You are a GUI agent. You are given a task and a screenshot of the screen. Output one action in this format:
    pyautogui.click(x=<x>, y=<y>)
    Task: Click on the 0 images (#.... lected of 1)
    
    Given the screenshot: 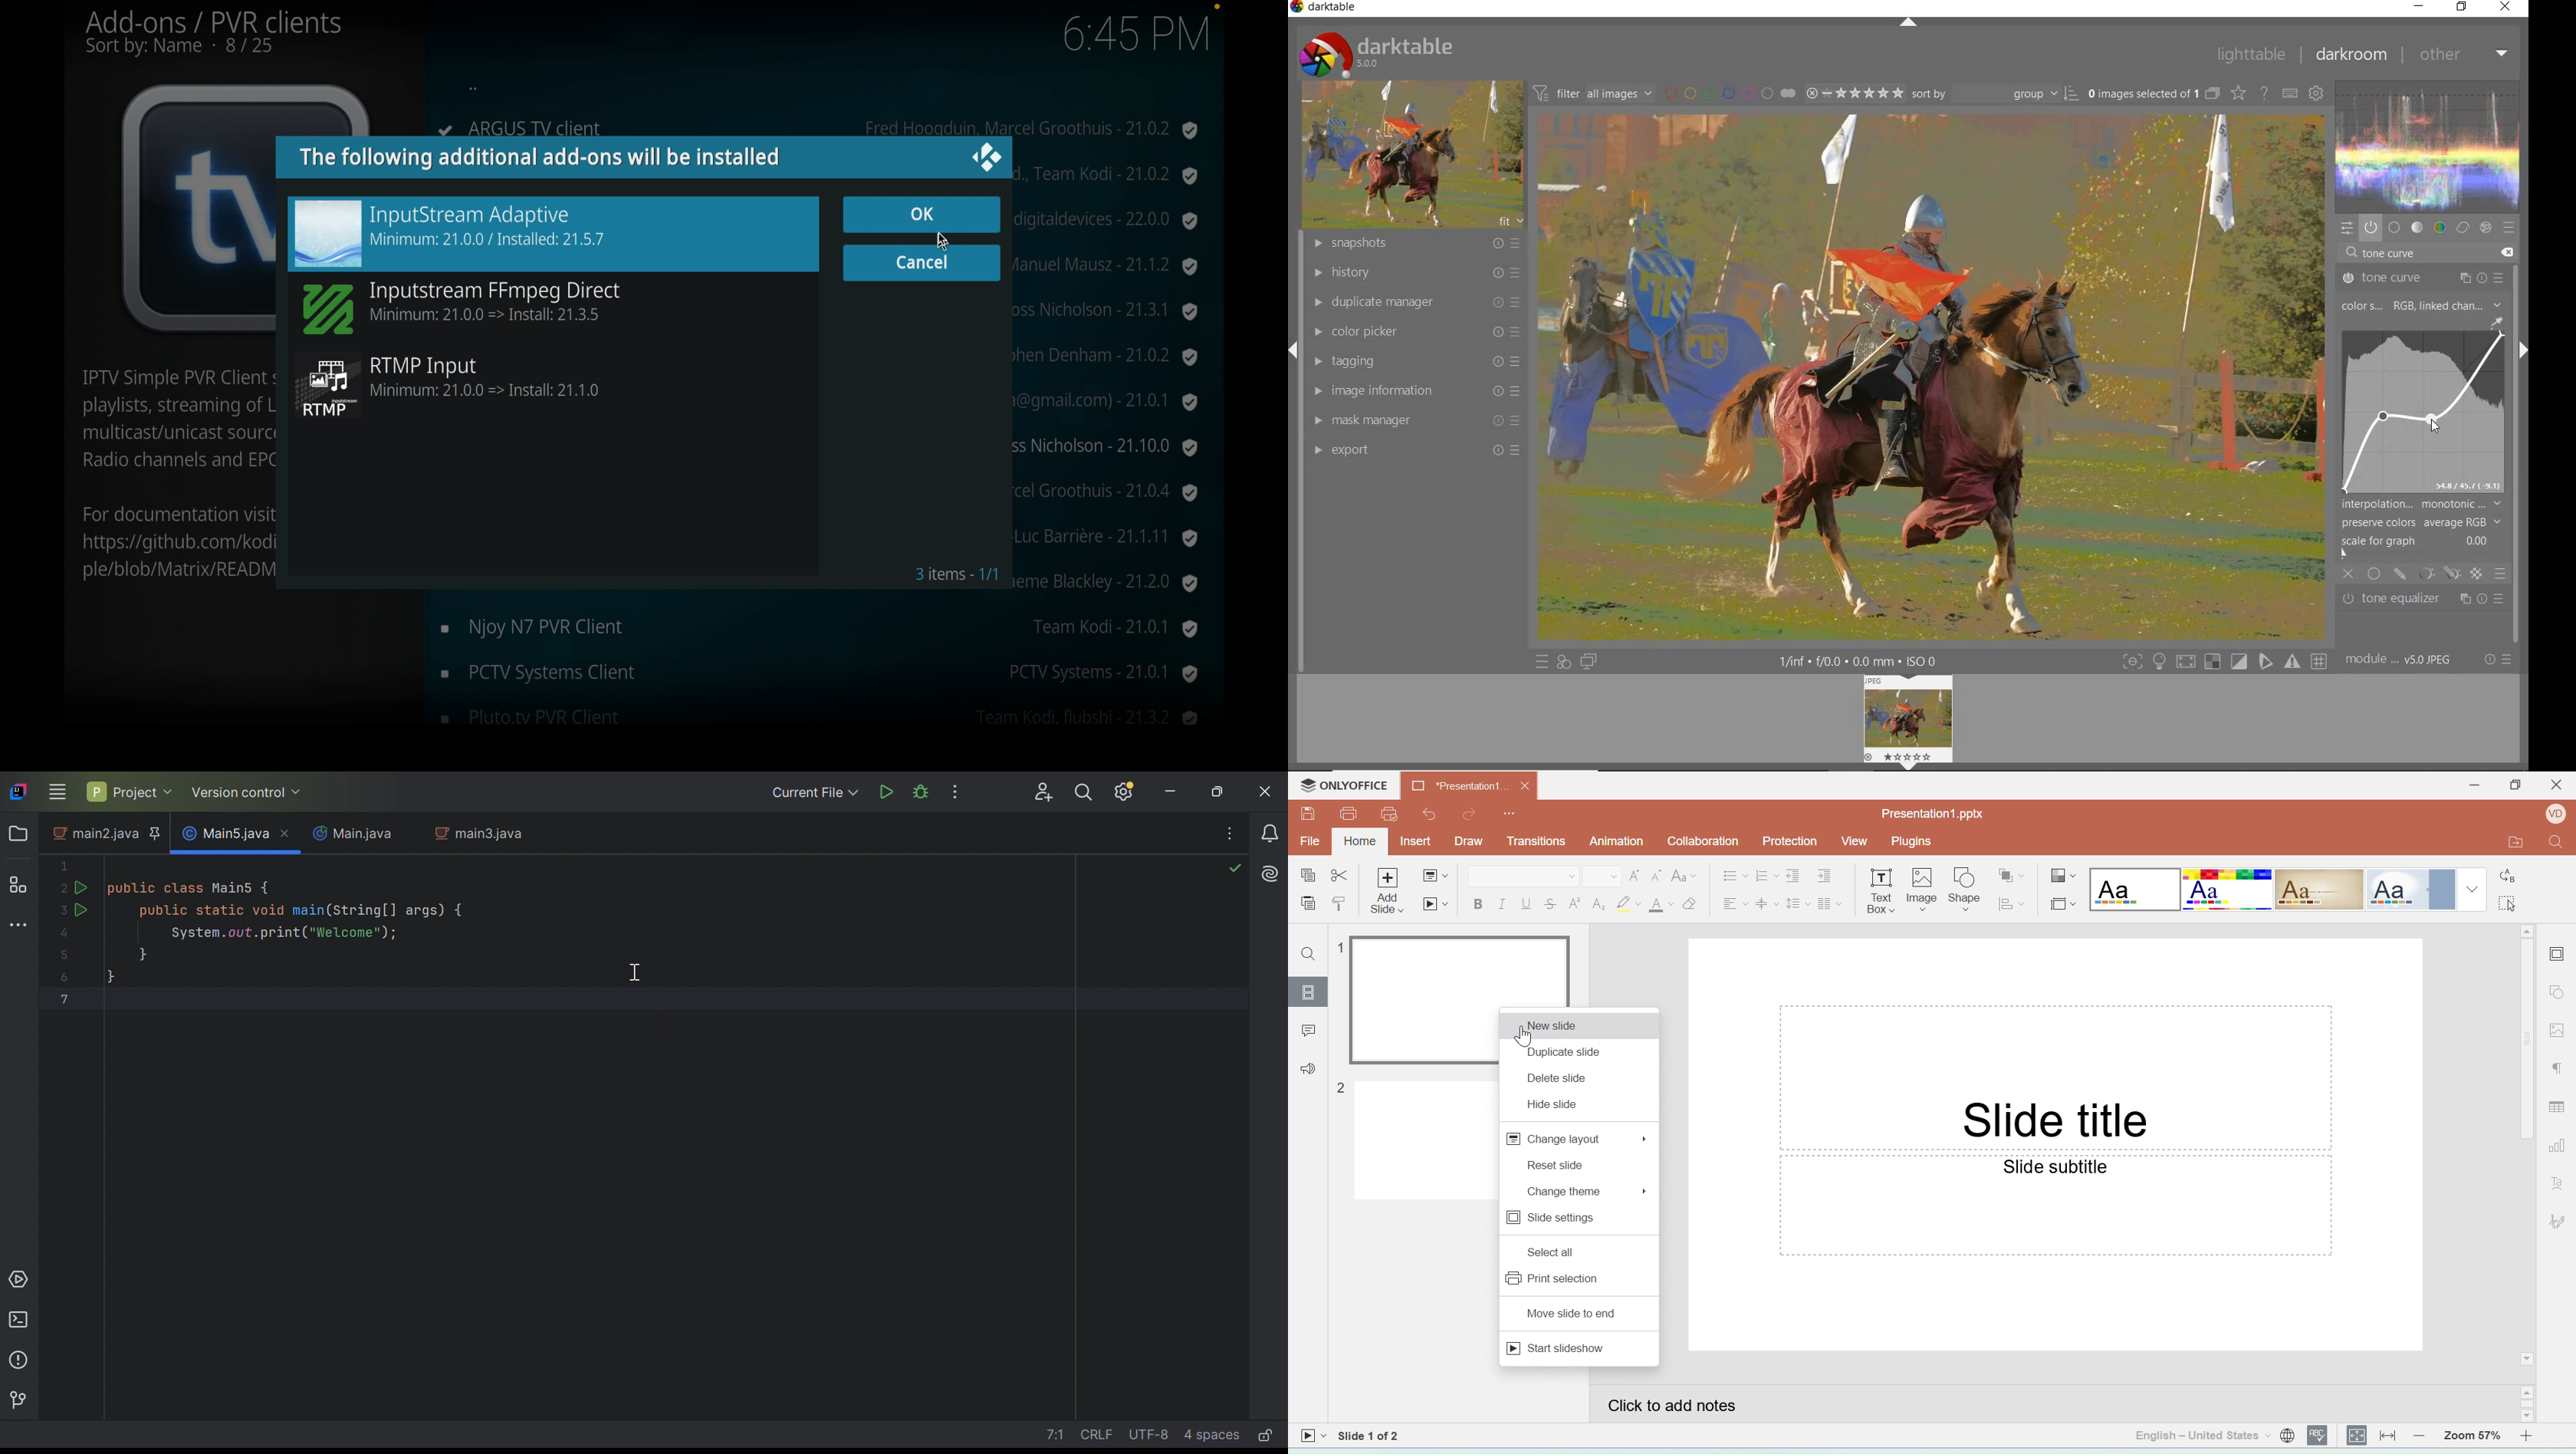 What is the action you would take?
    pyautogui.click(x=2152, y=93)
    